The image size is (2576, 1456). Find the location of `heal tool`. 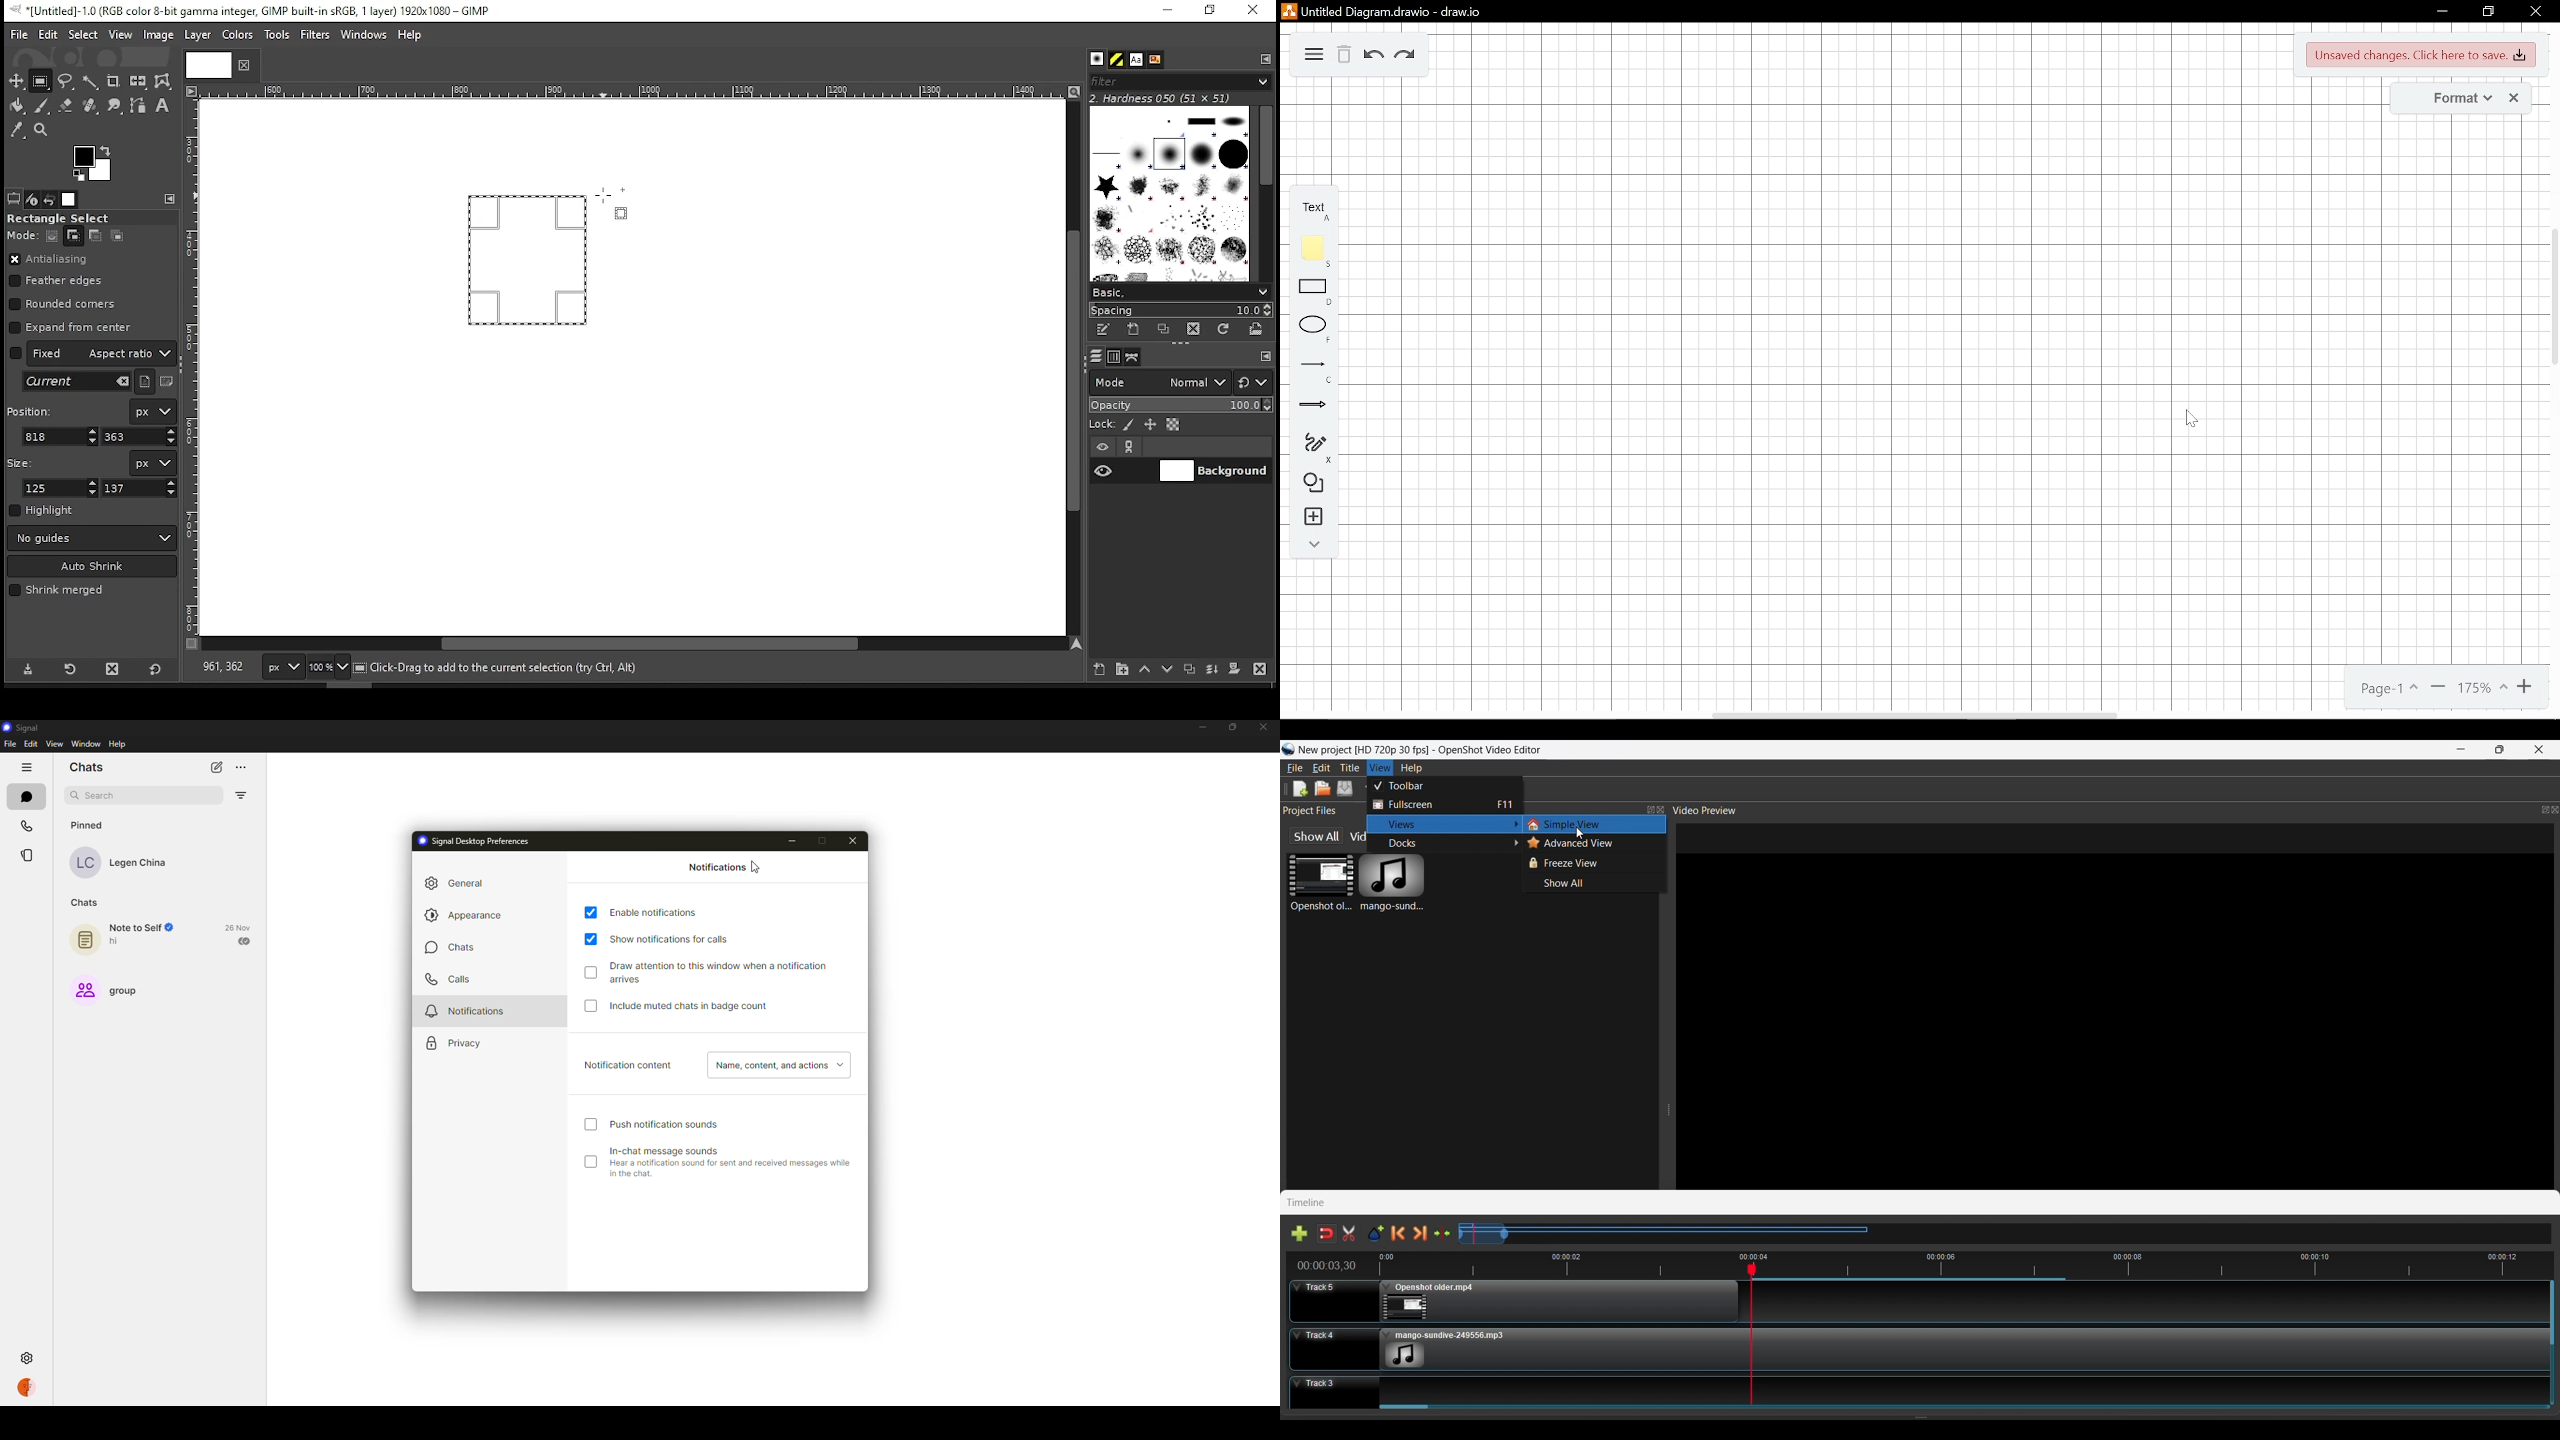

heal tool is located at coordinates (92, 107).